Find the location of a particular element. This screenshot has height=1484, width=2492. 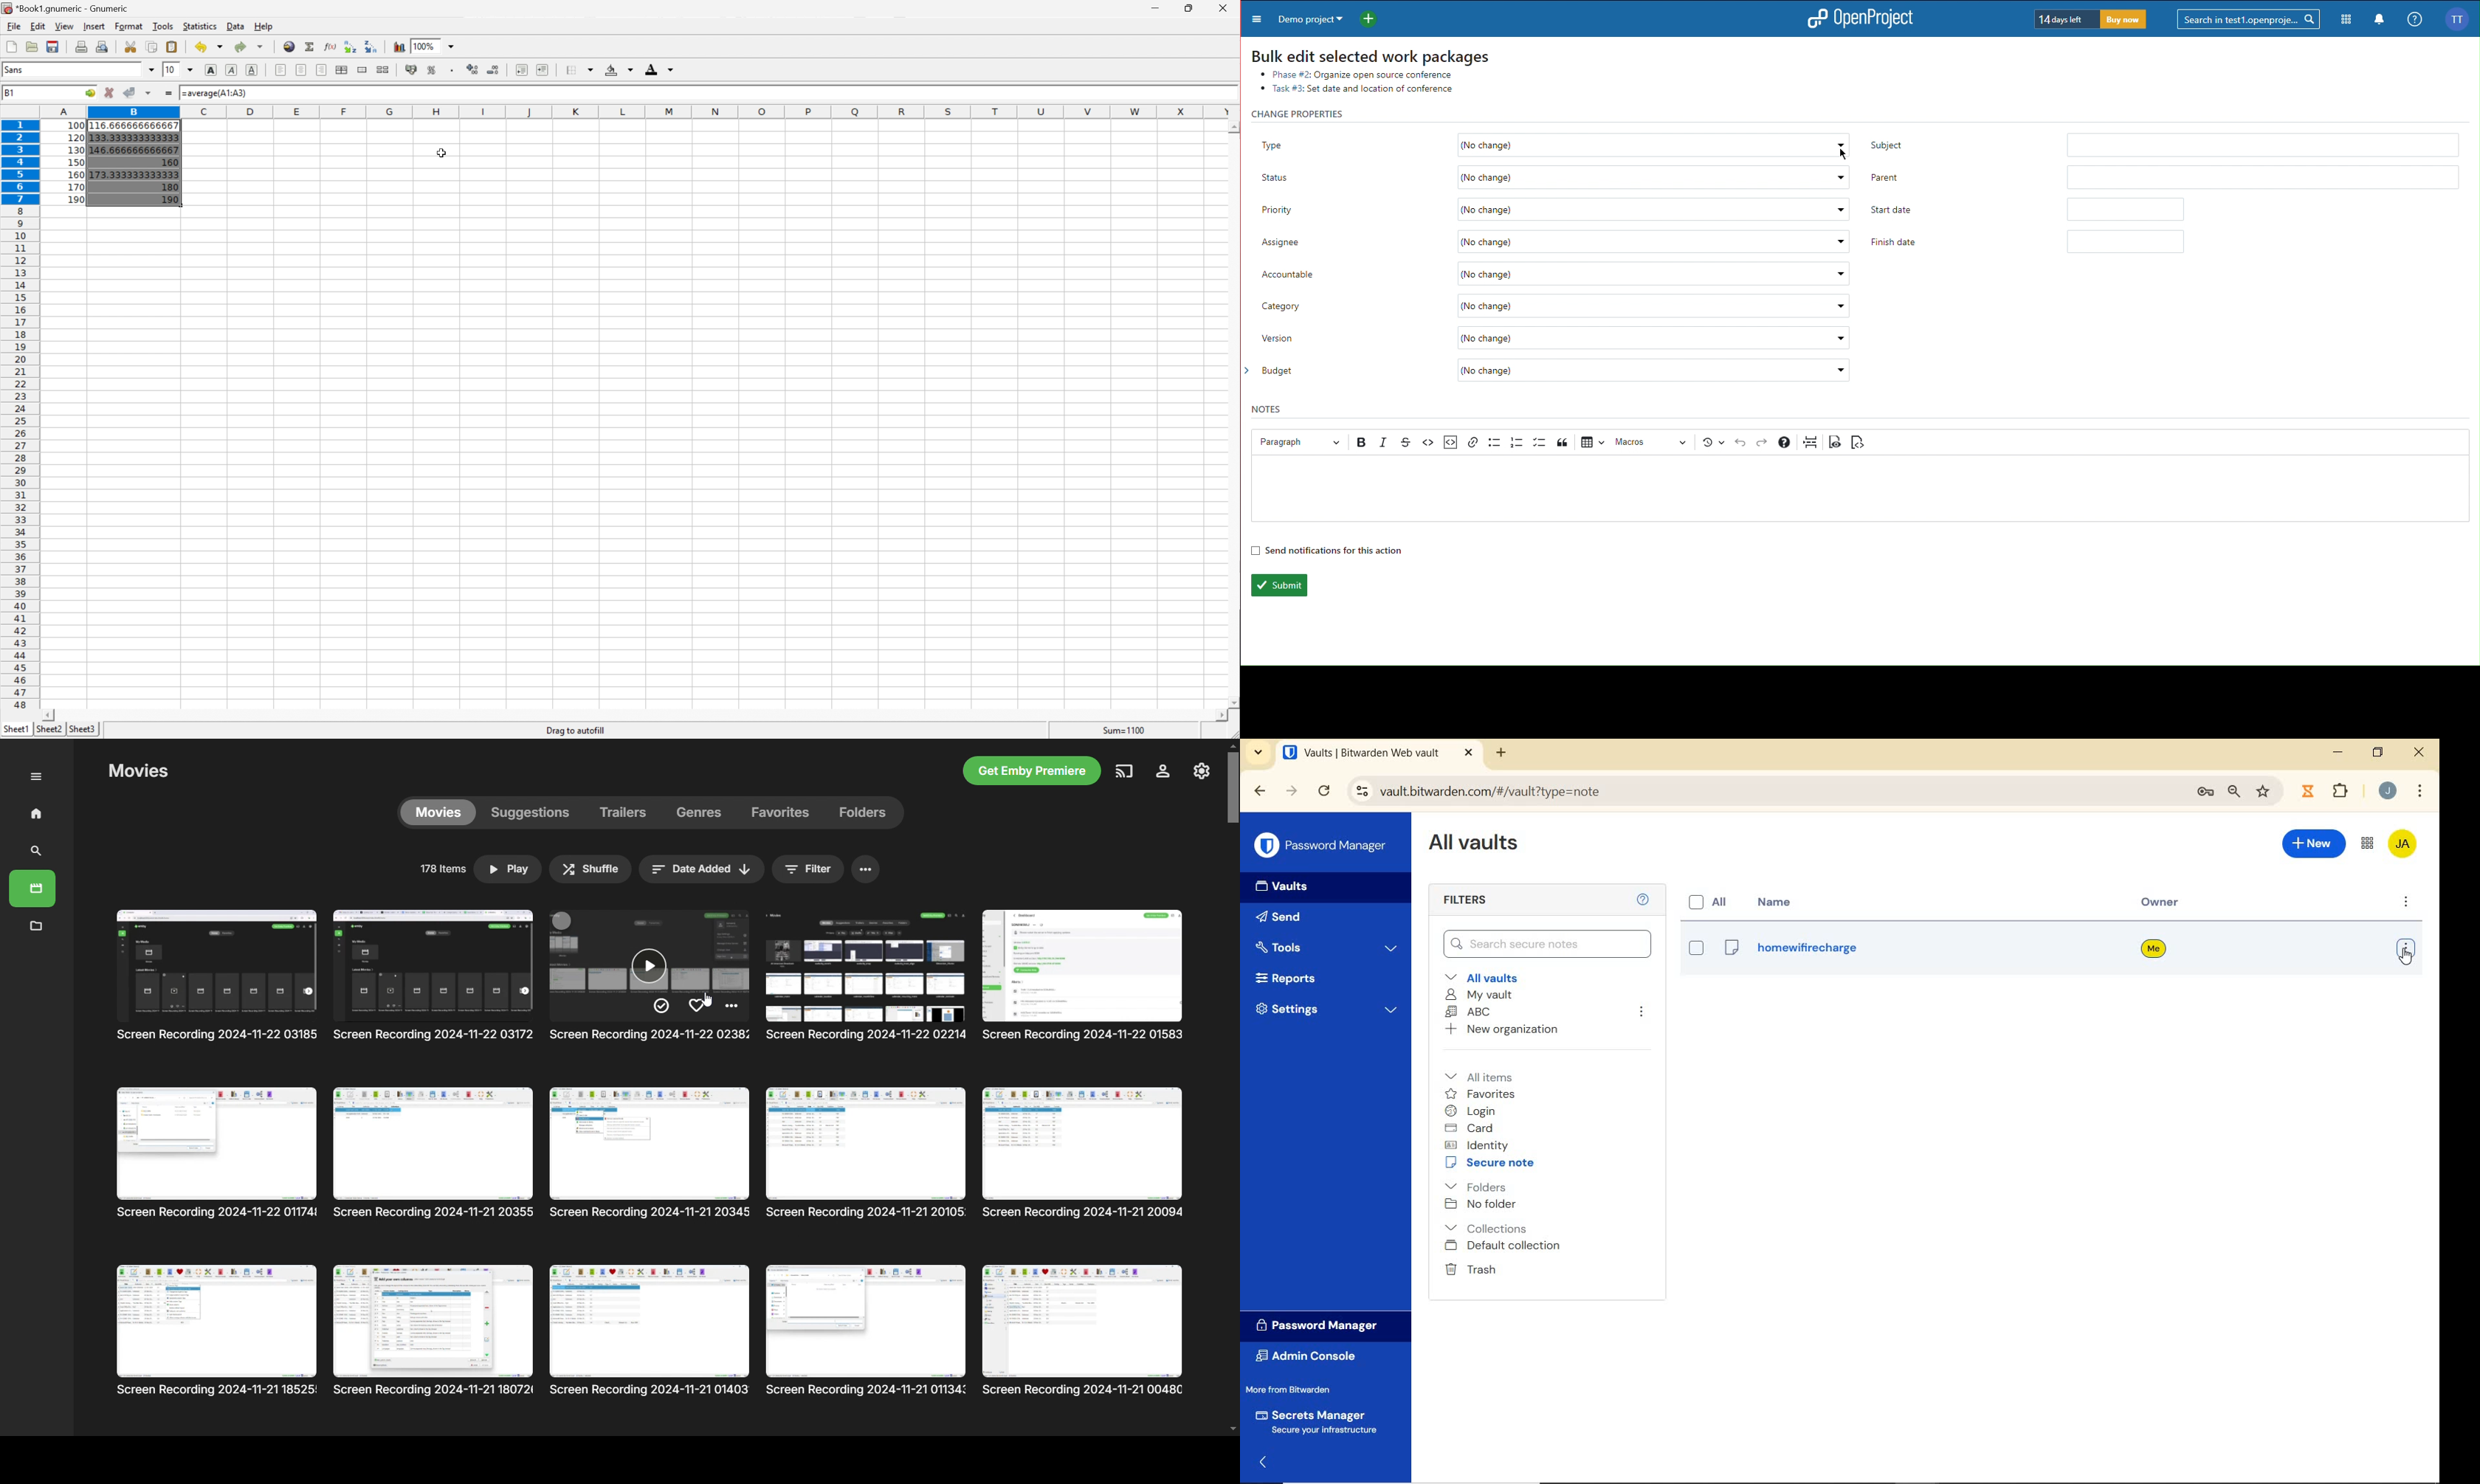

Edit is located at coordinates (40, 26).